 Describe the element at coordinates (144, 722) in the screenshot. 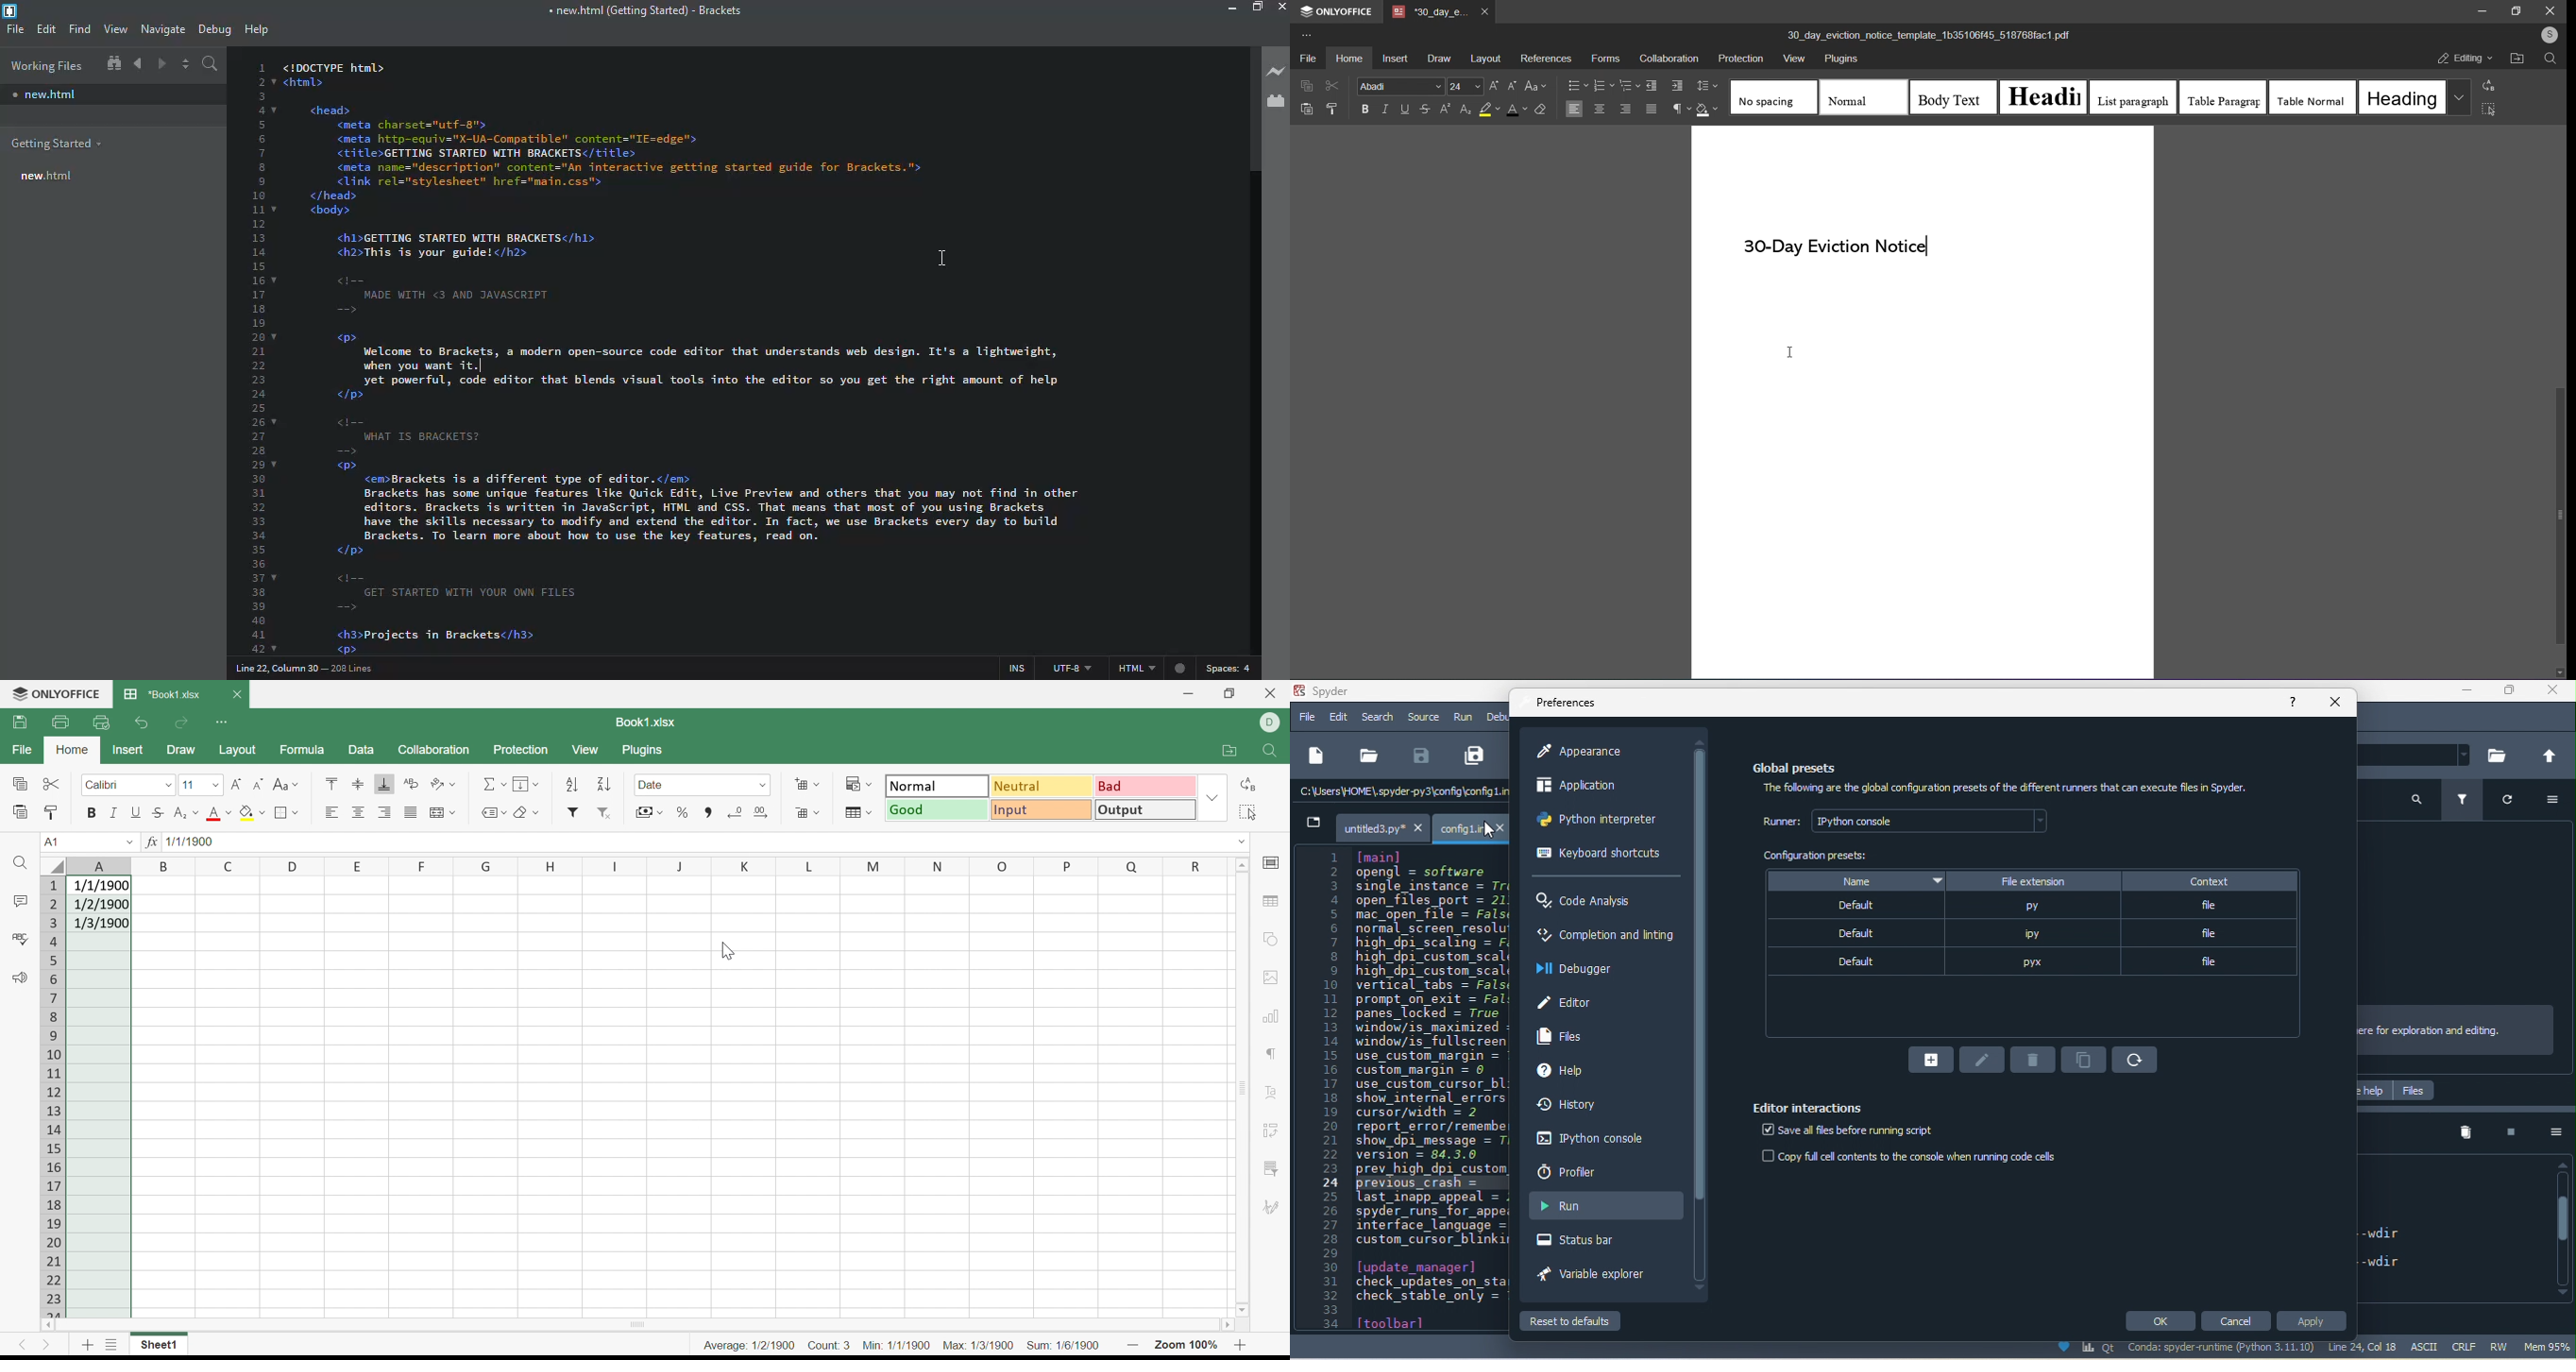

I see `Undo` at that location.